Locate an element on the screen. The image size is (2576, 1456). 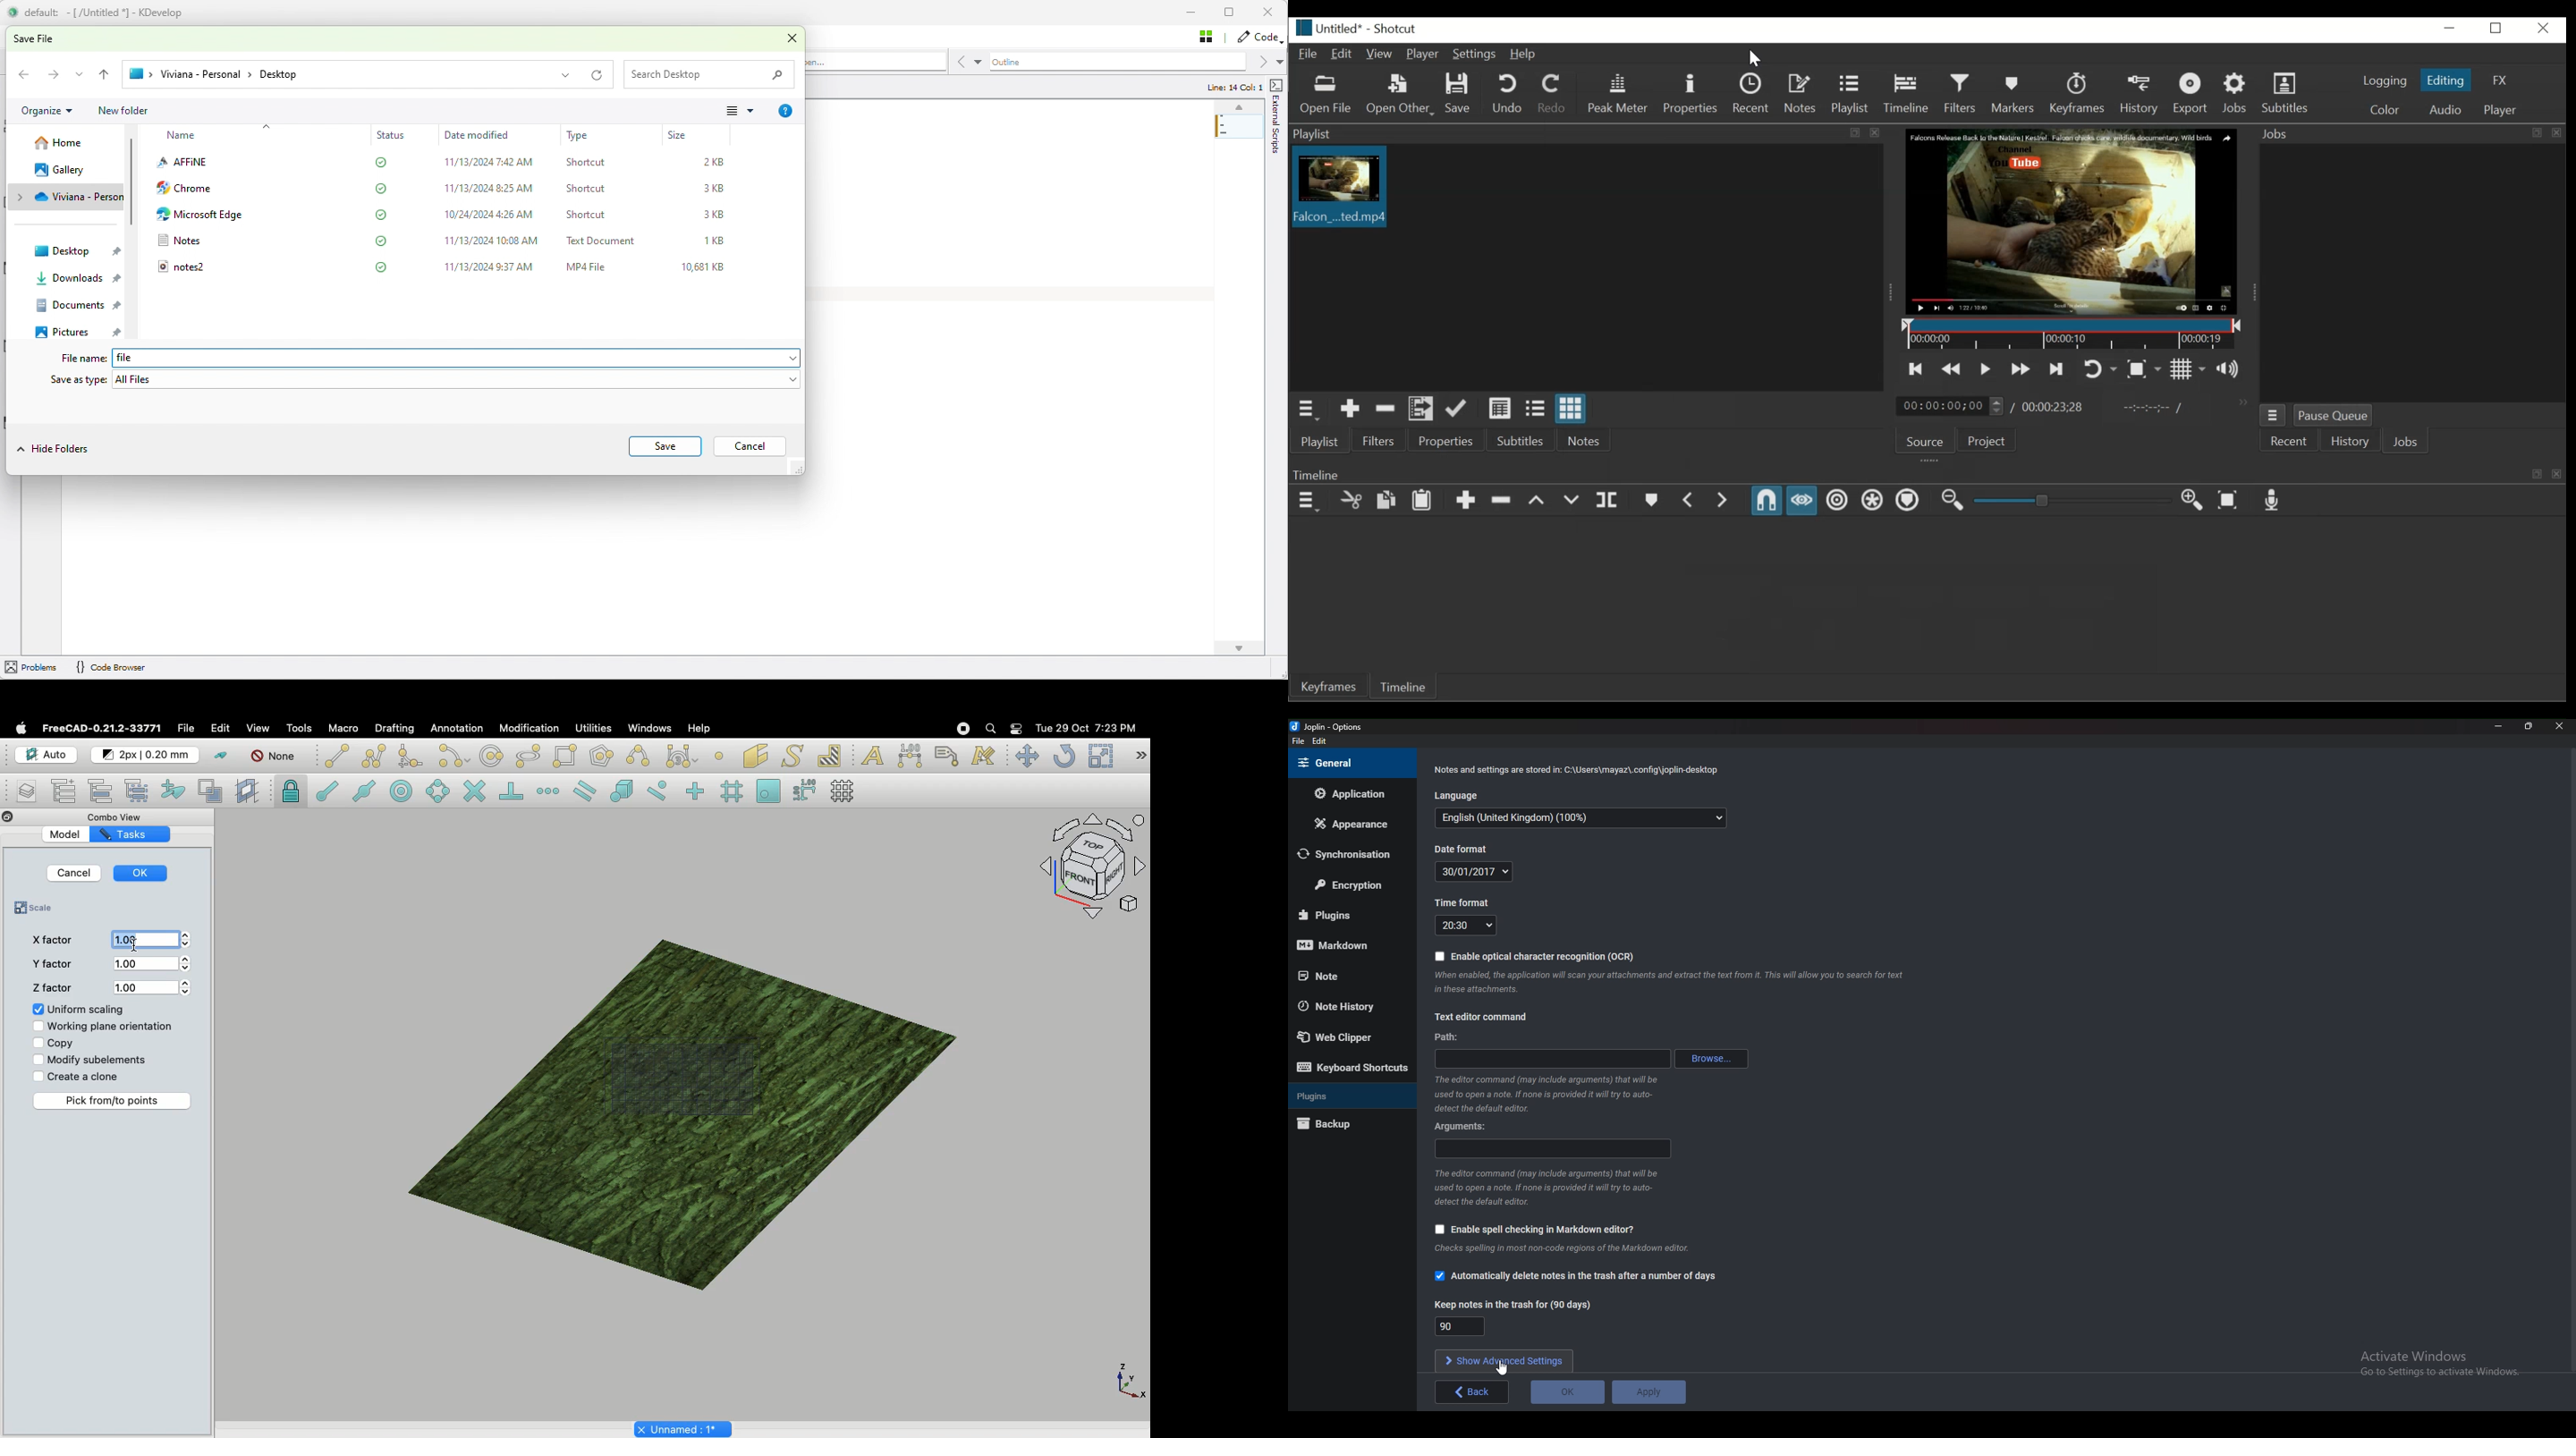
Utilities is located at coordinates (590, 729).